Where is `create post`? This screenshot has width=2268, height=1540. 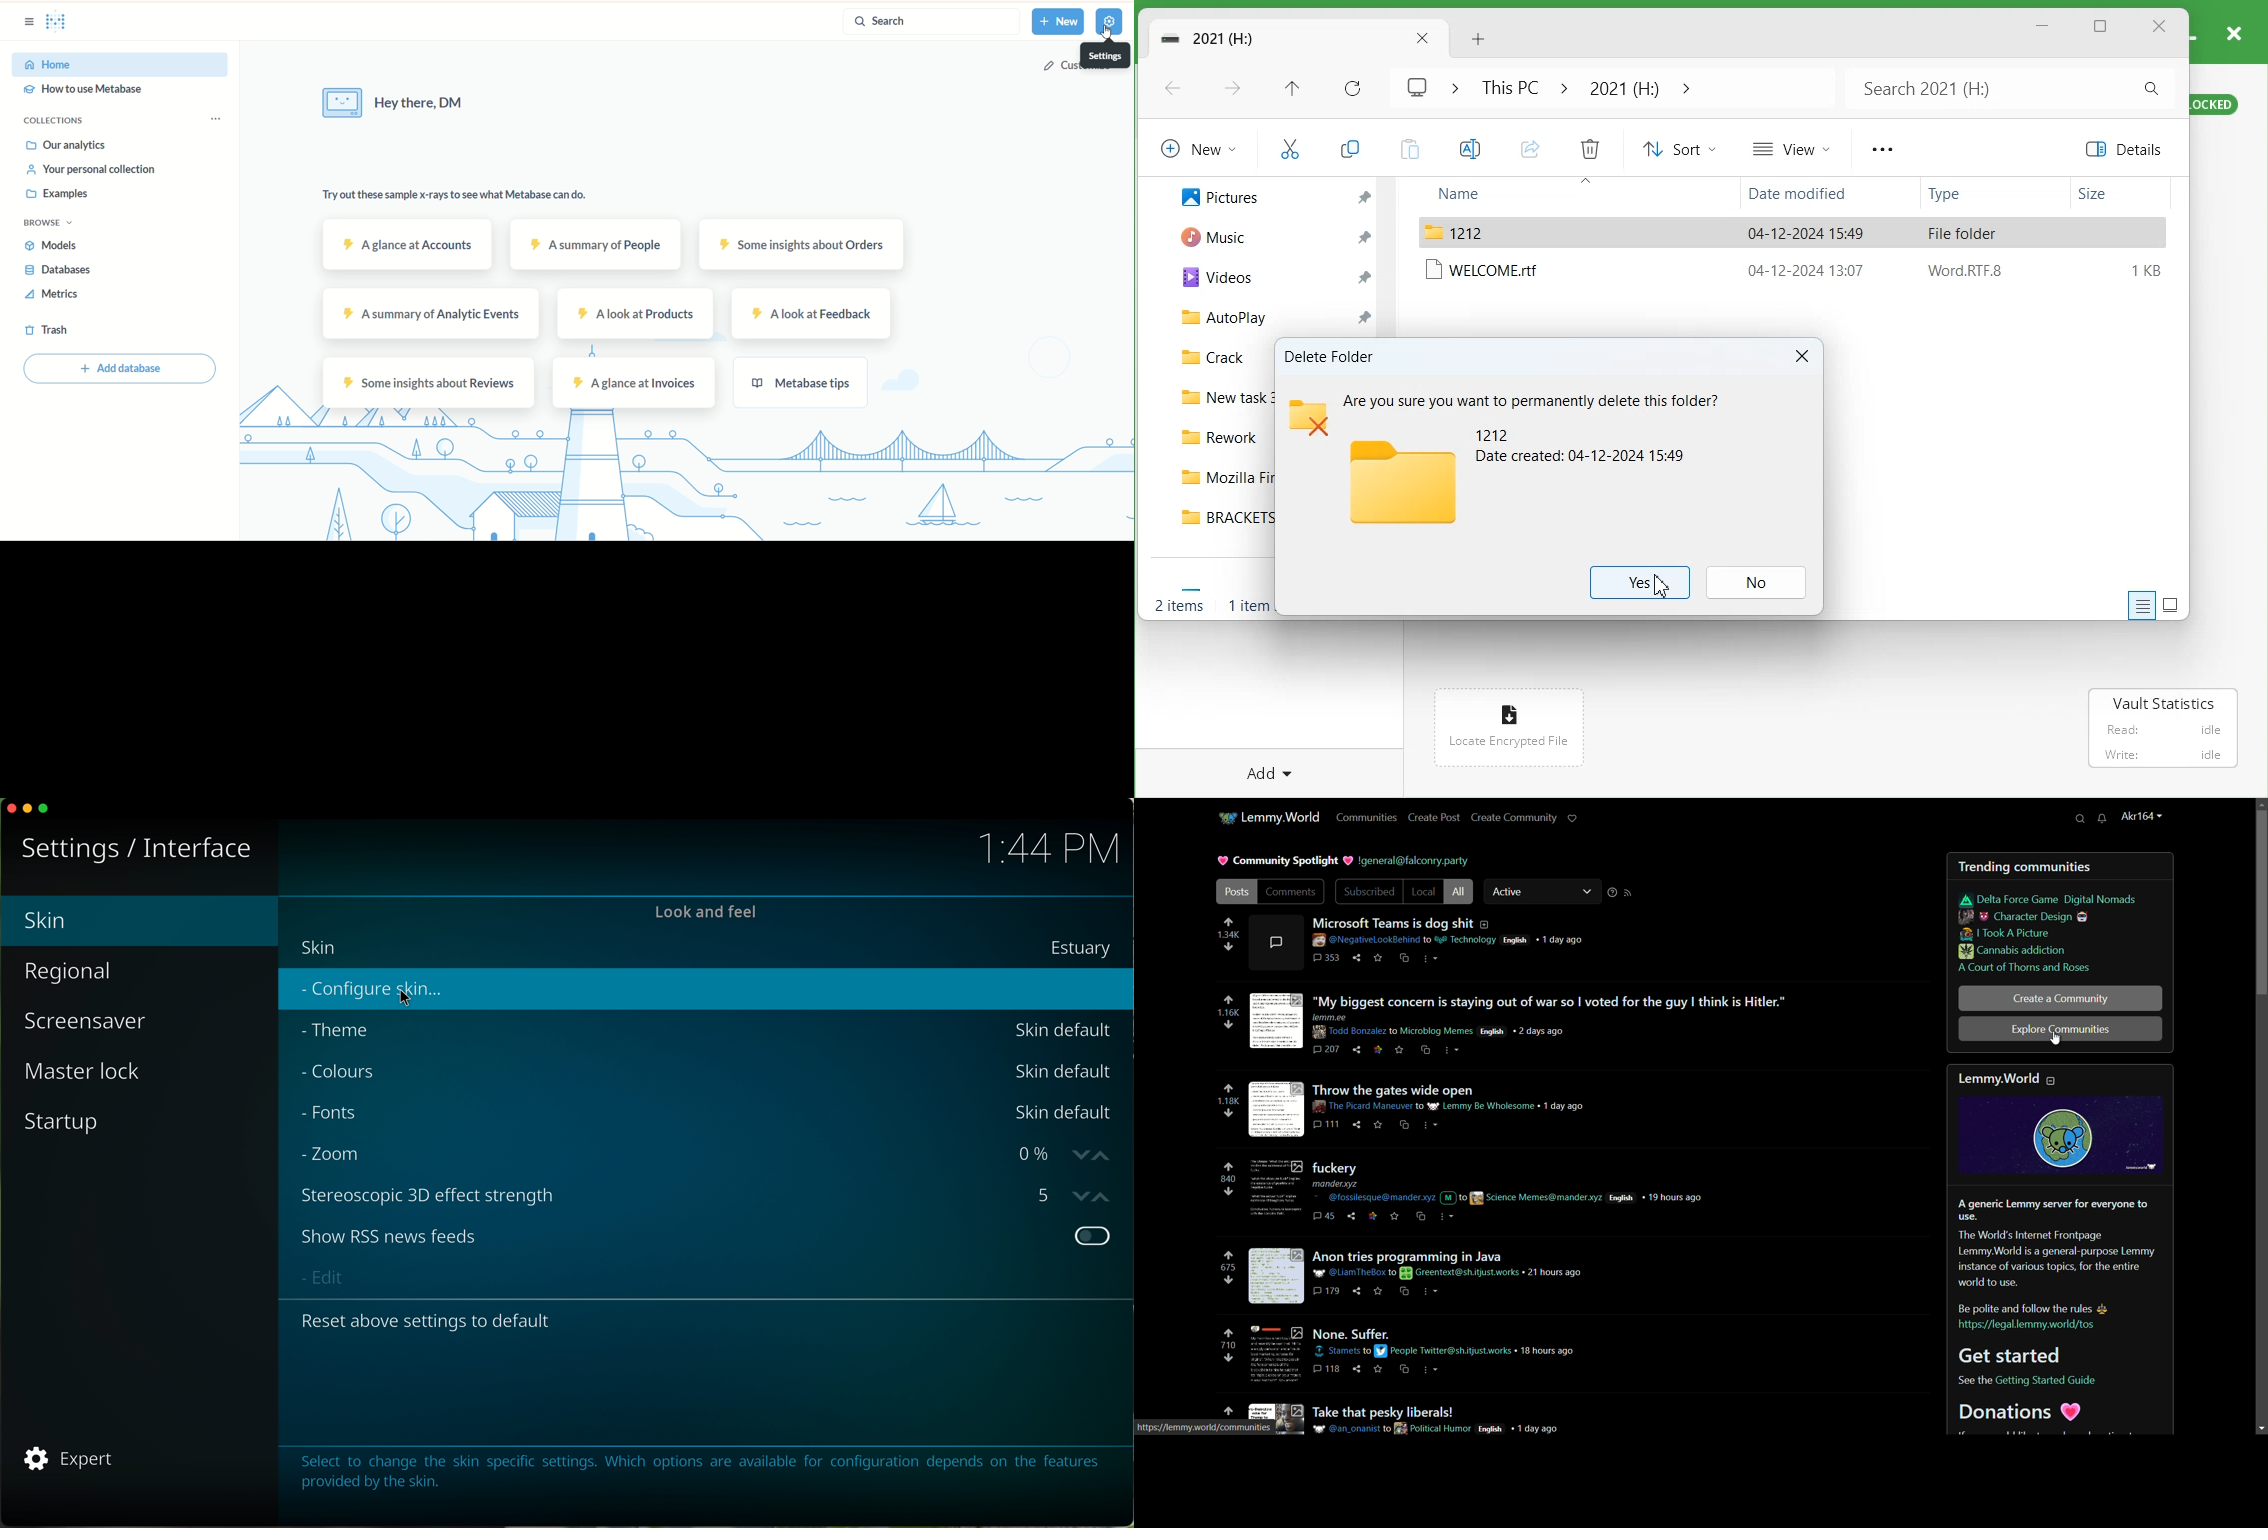
create post is located at coordinates (1433, 819).